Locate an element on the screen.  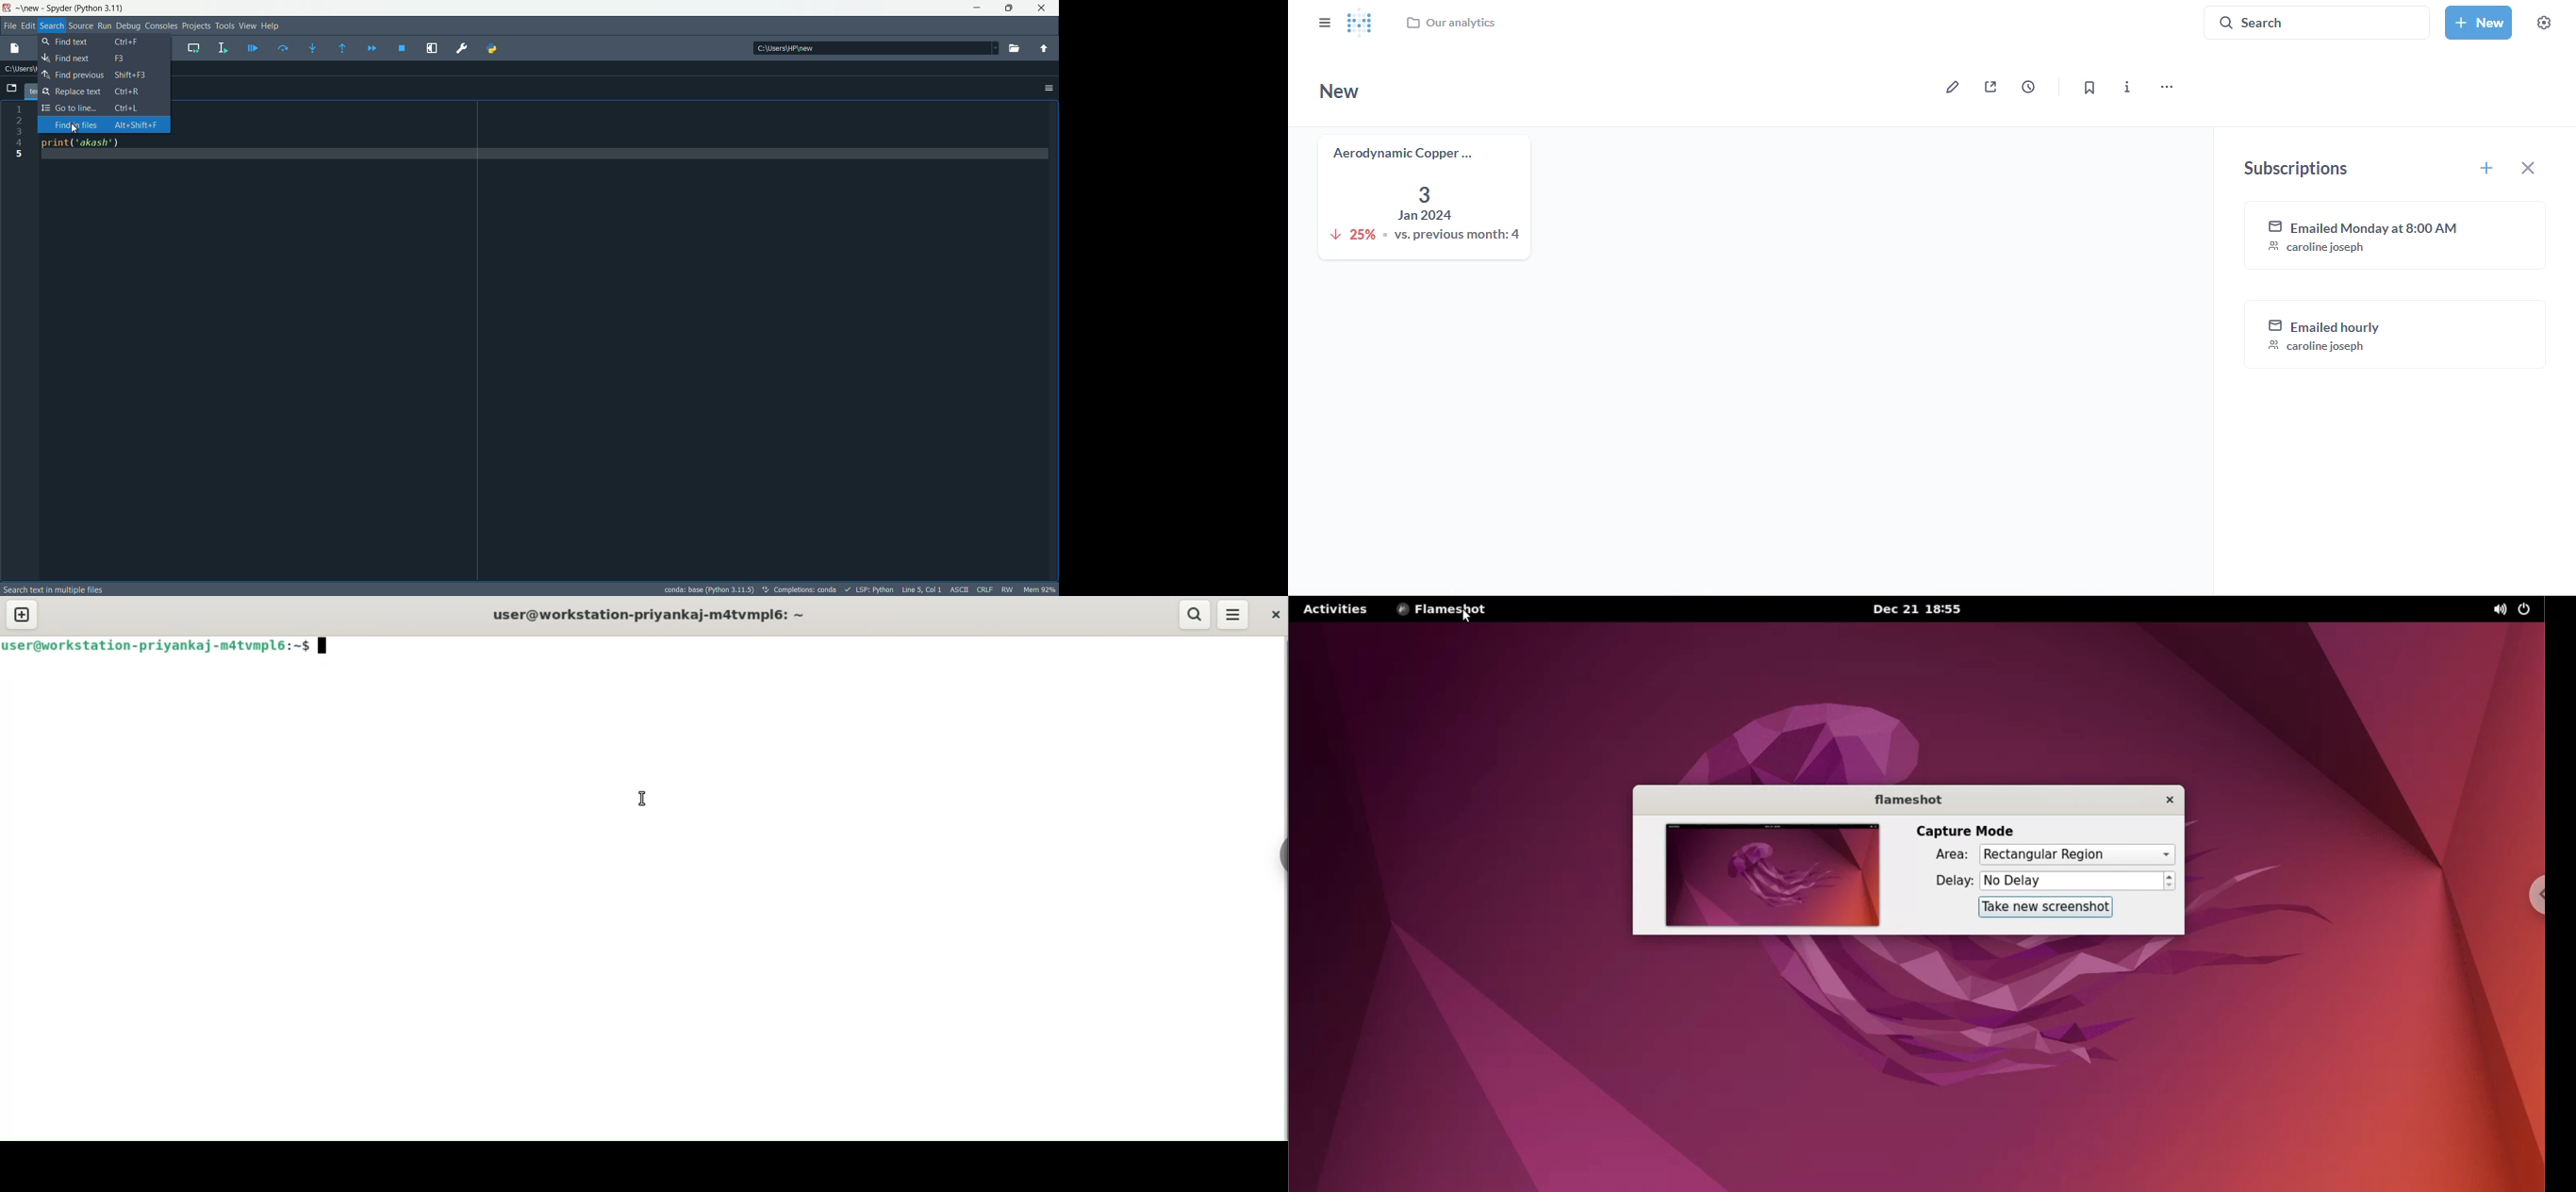
app icon is located at coordinates (8, 9).